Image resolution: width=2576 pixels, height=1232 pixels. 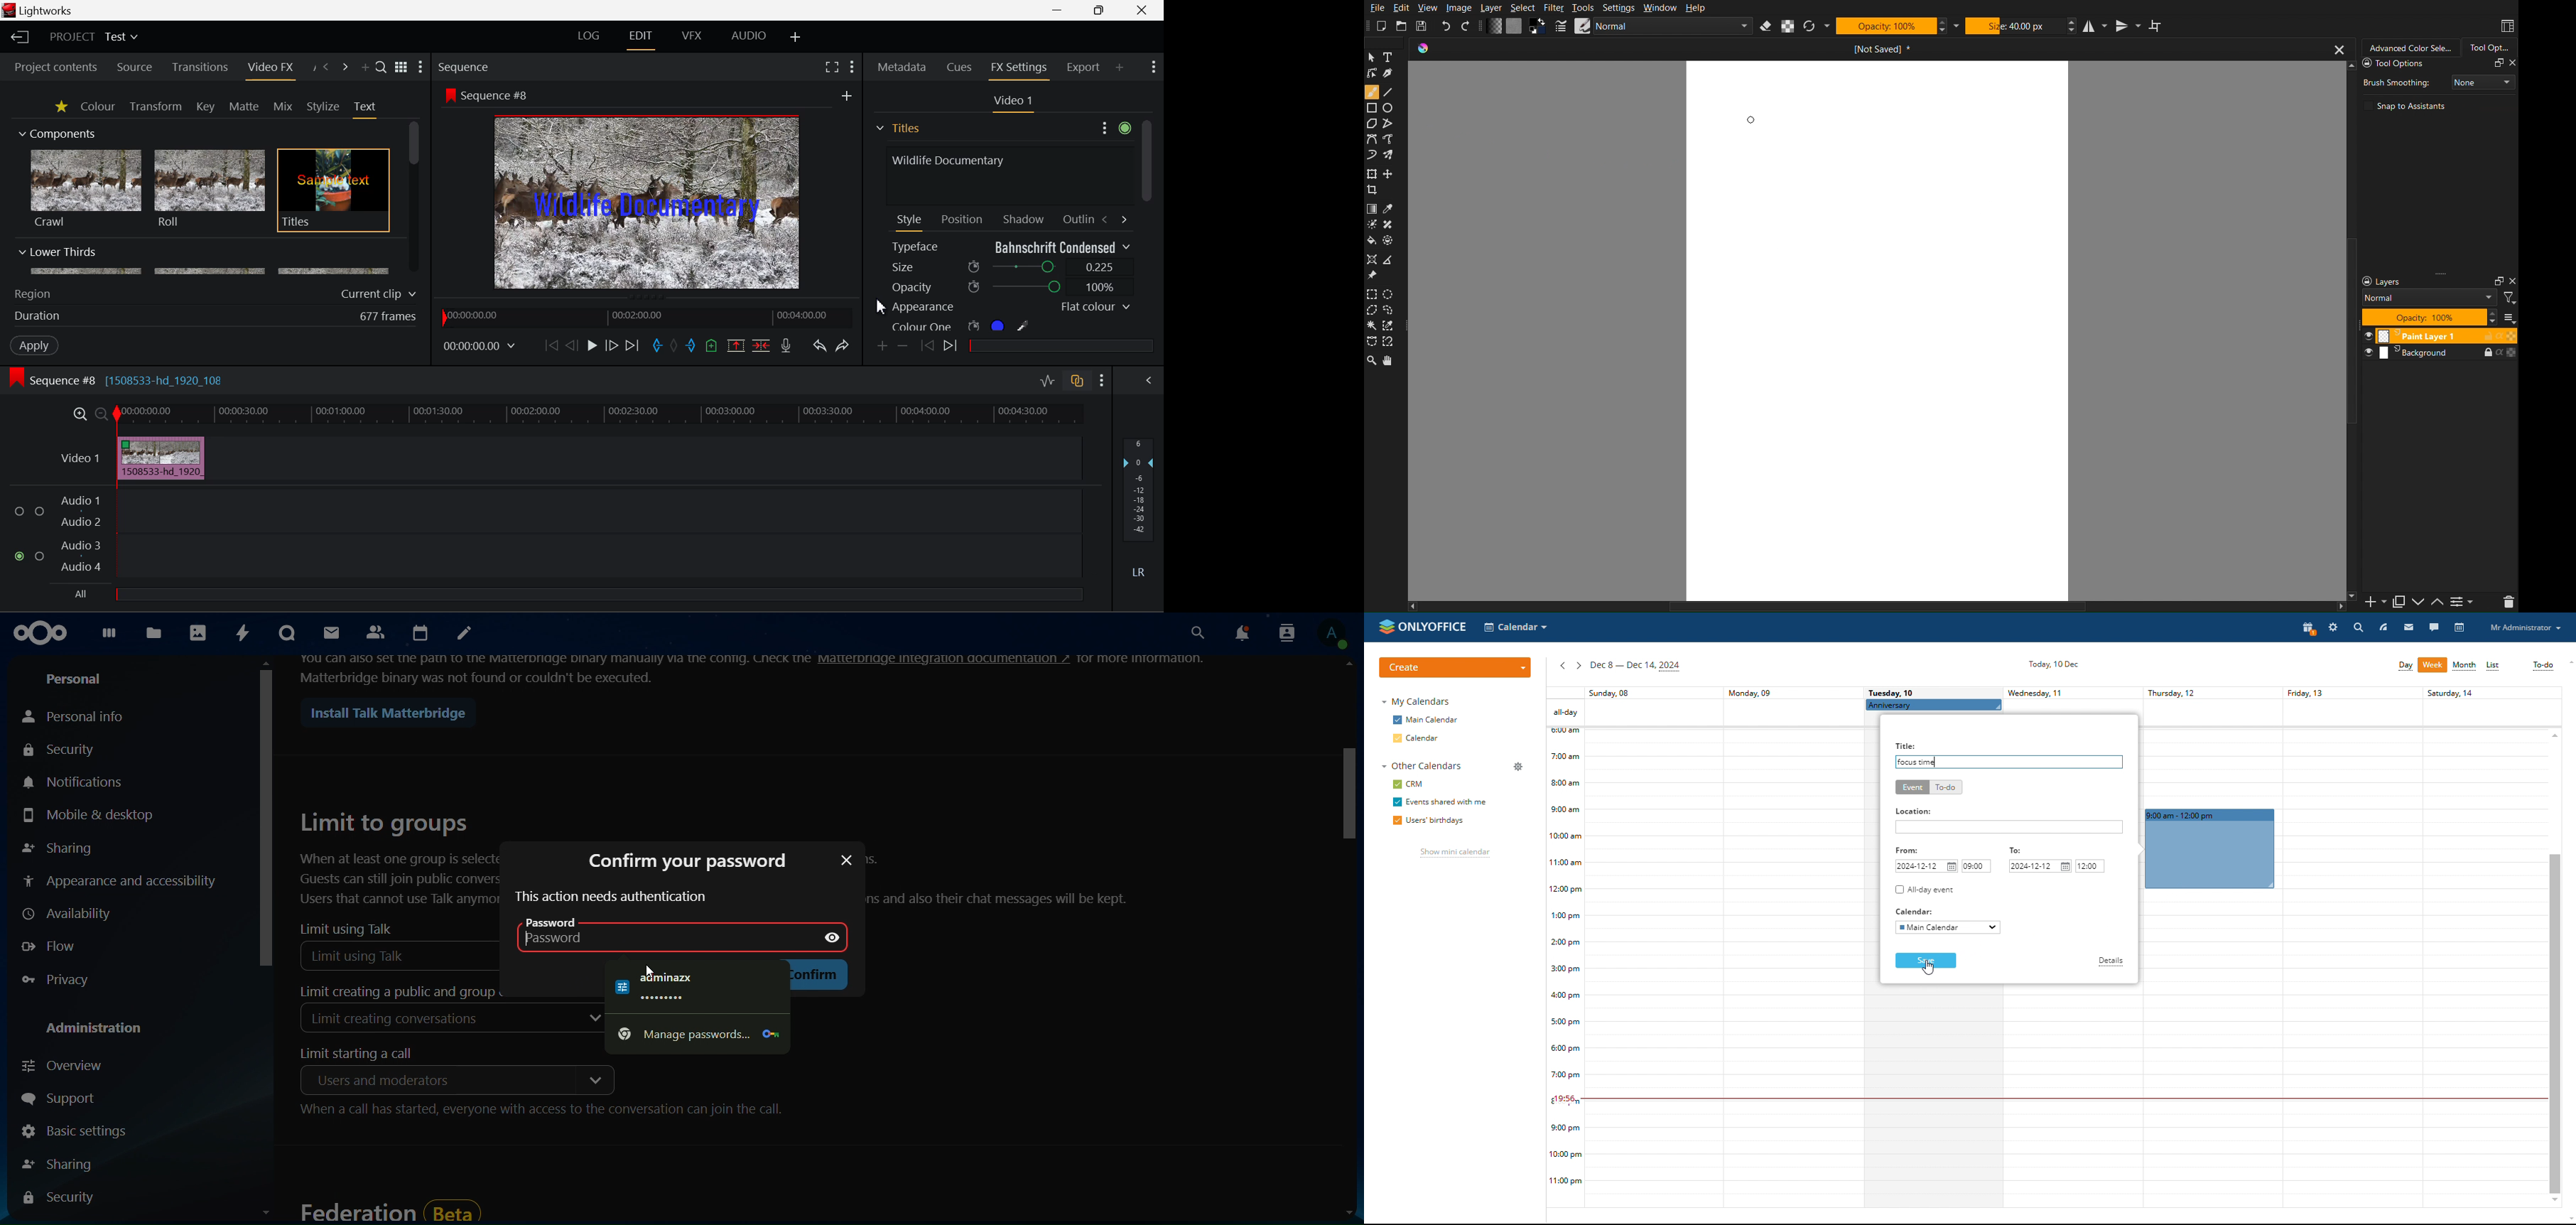 I want to click on text, so click(x=669, y=984).